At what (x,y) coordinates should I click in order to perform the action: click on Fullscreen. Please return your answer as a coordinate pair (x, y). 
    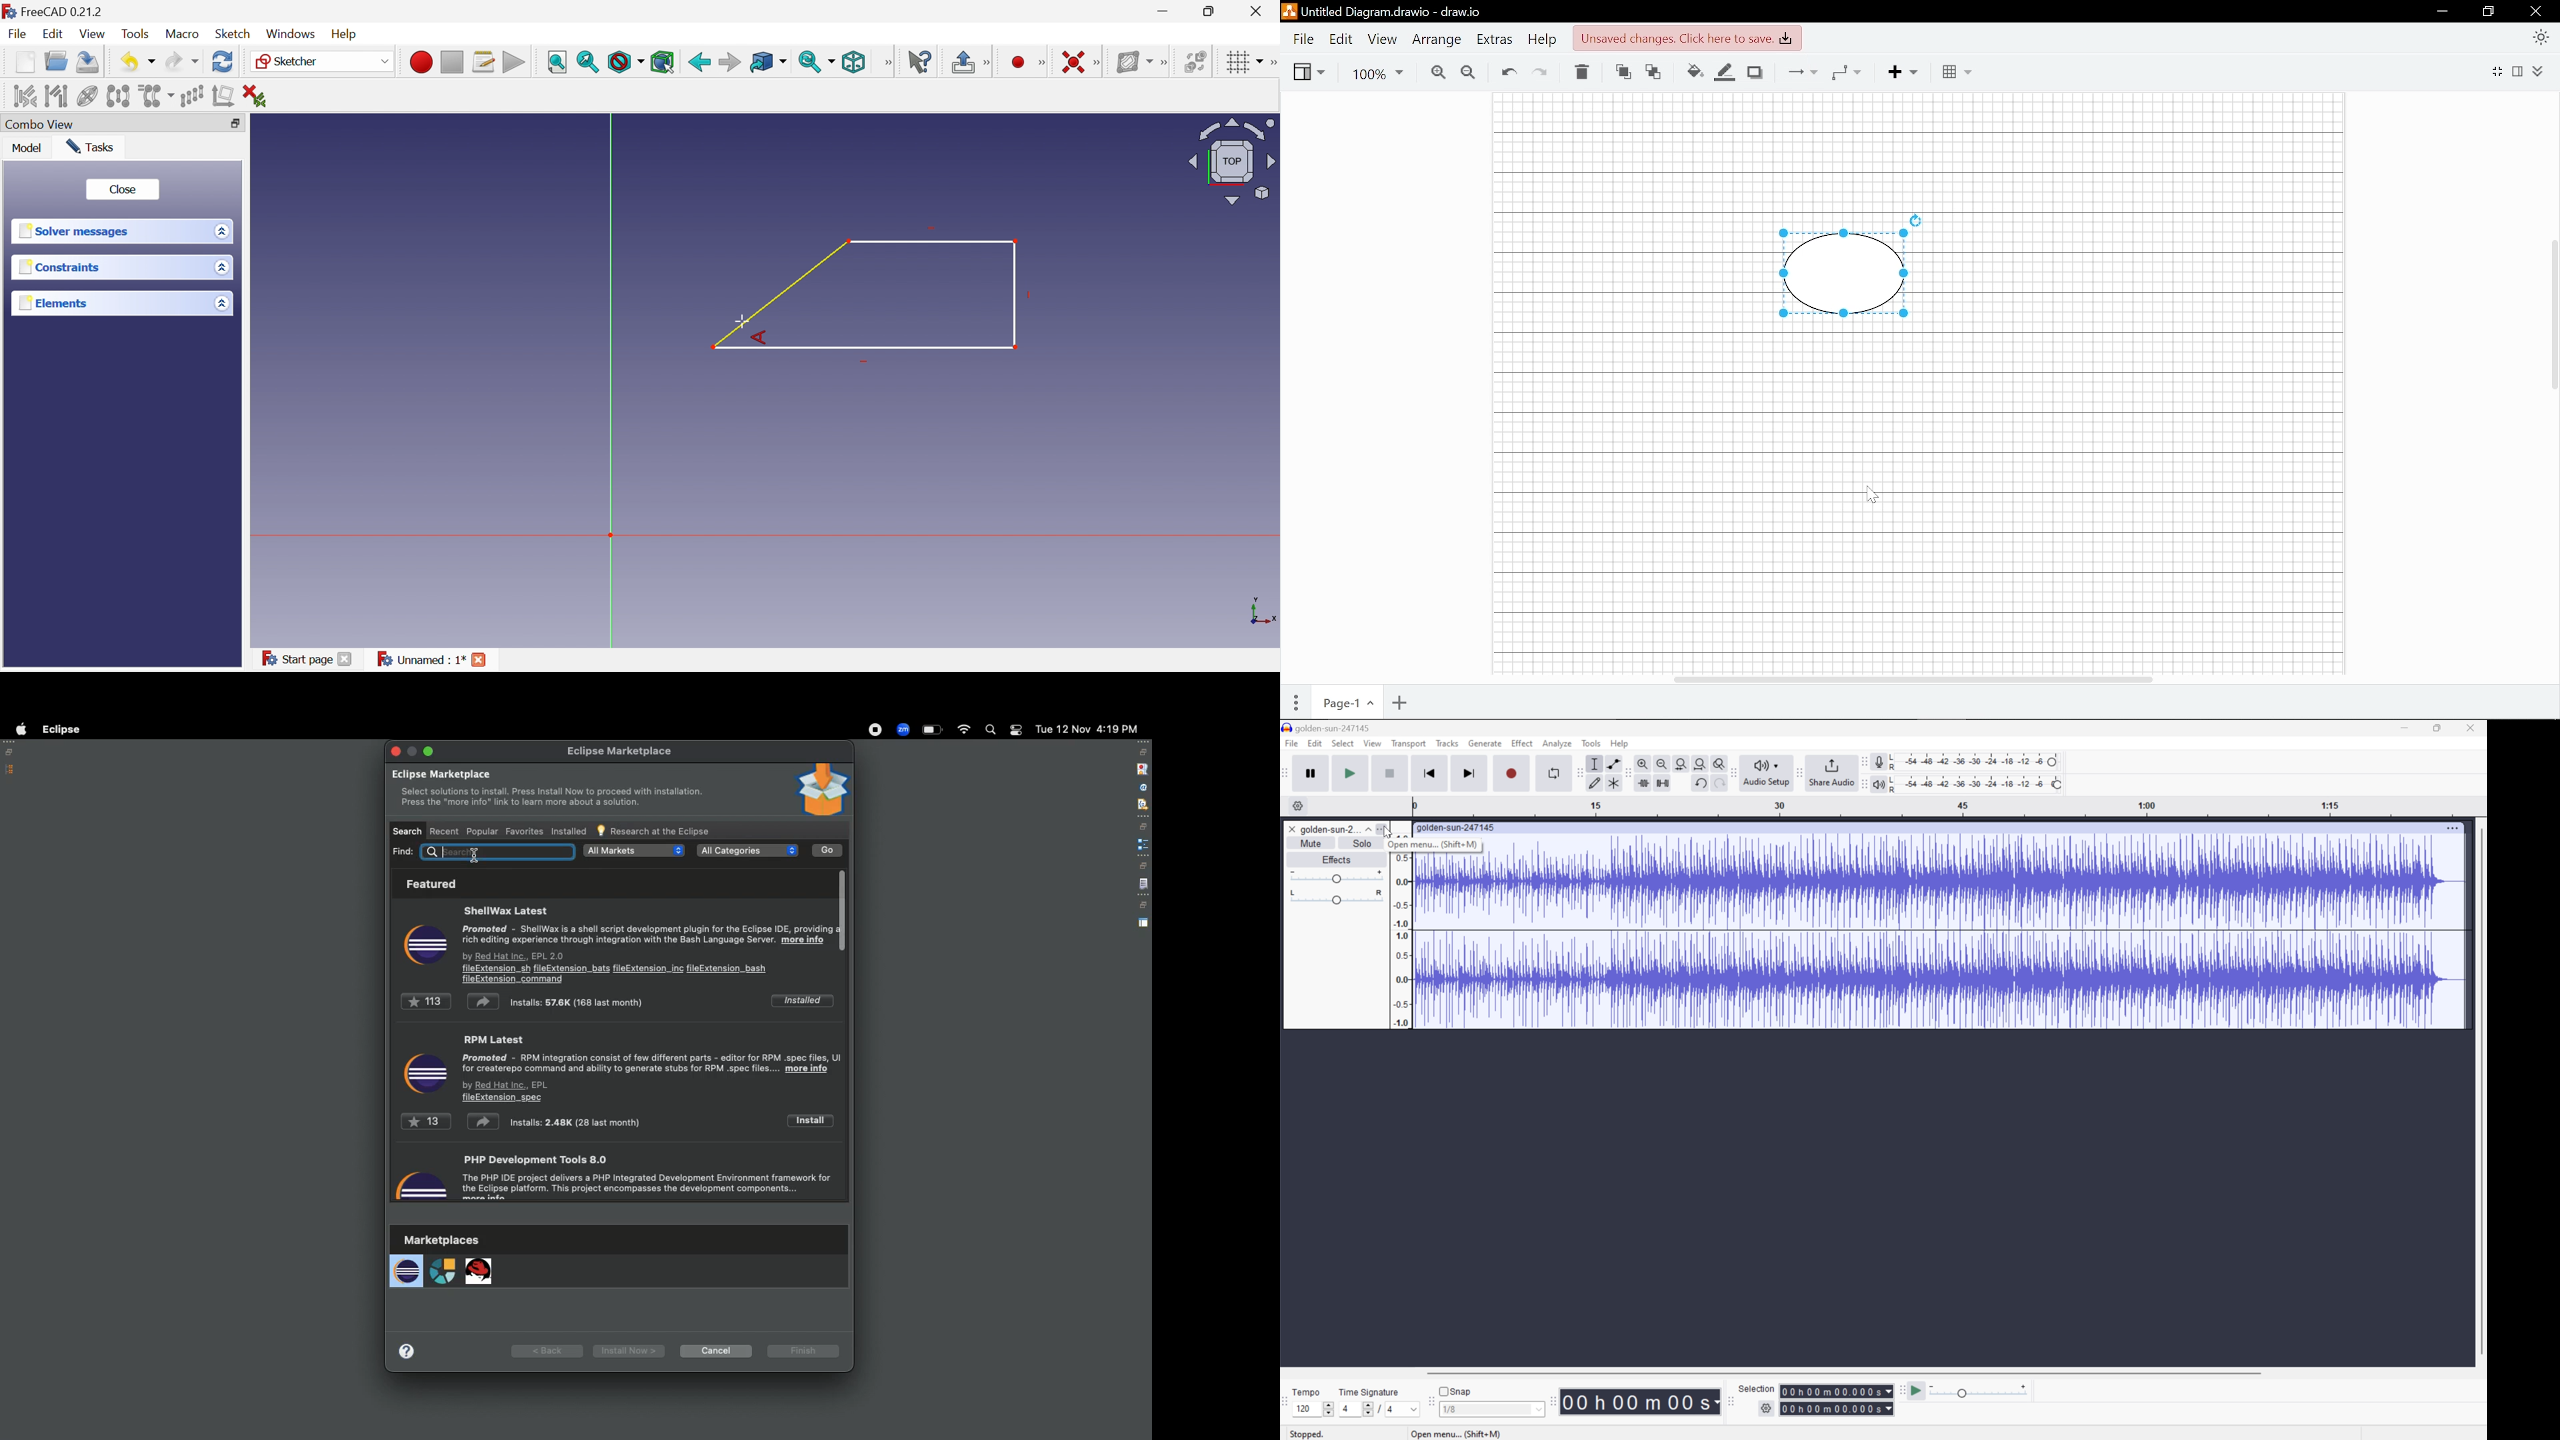
    Looking at the image, I should click on (2499, 70).